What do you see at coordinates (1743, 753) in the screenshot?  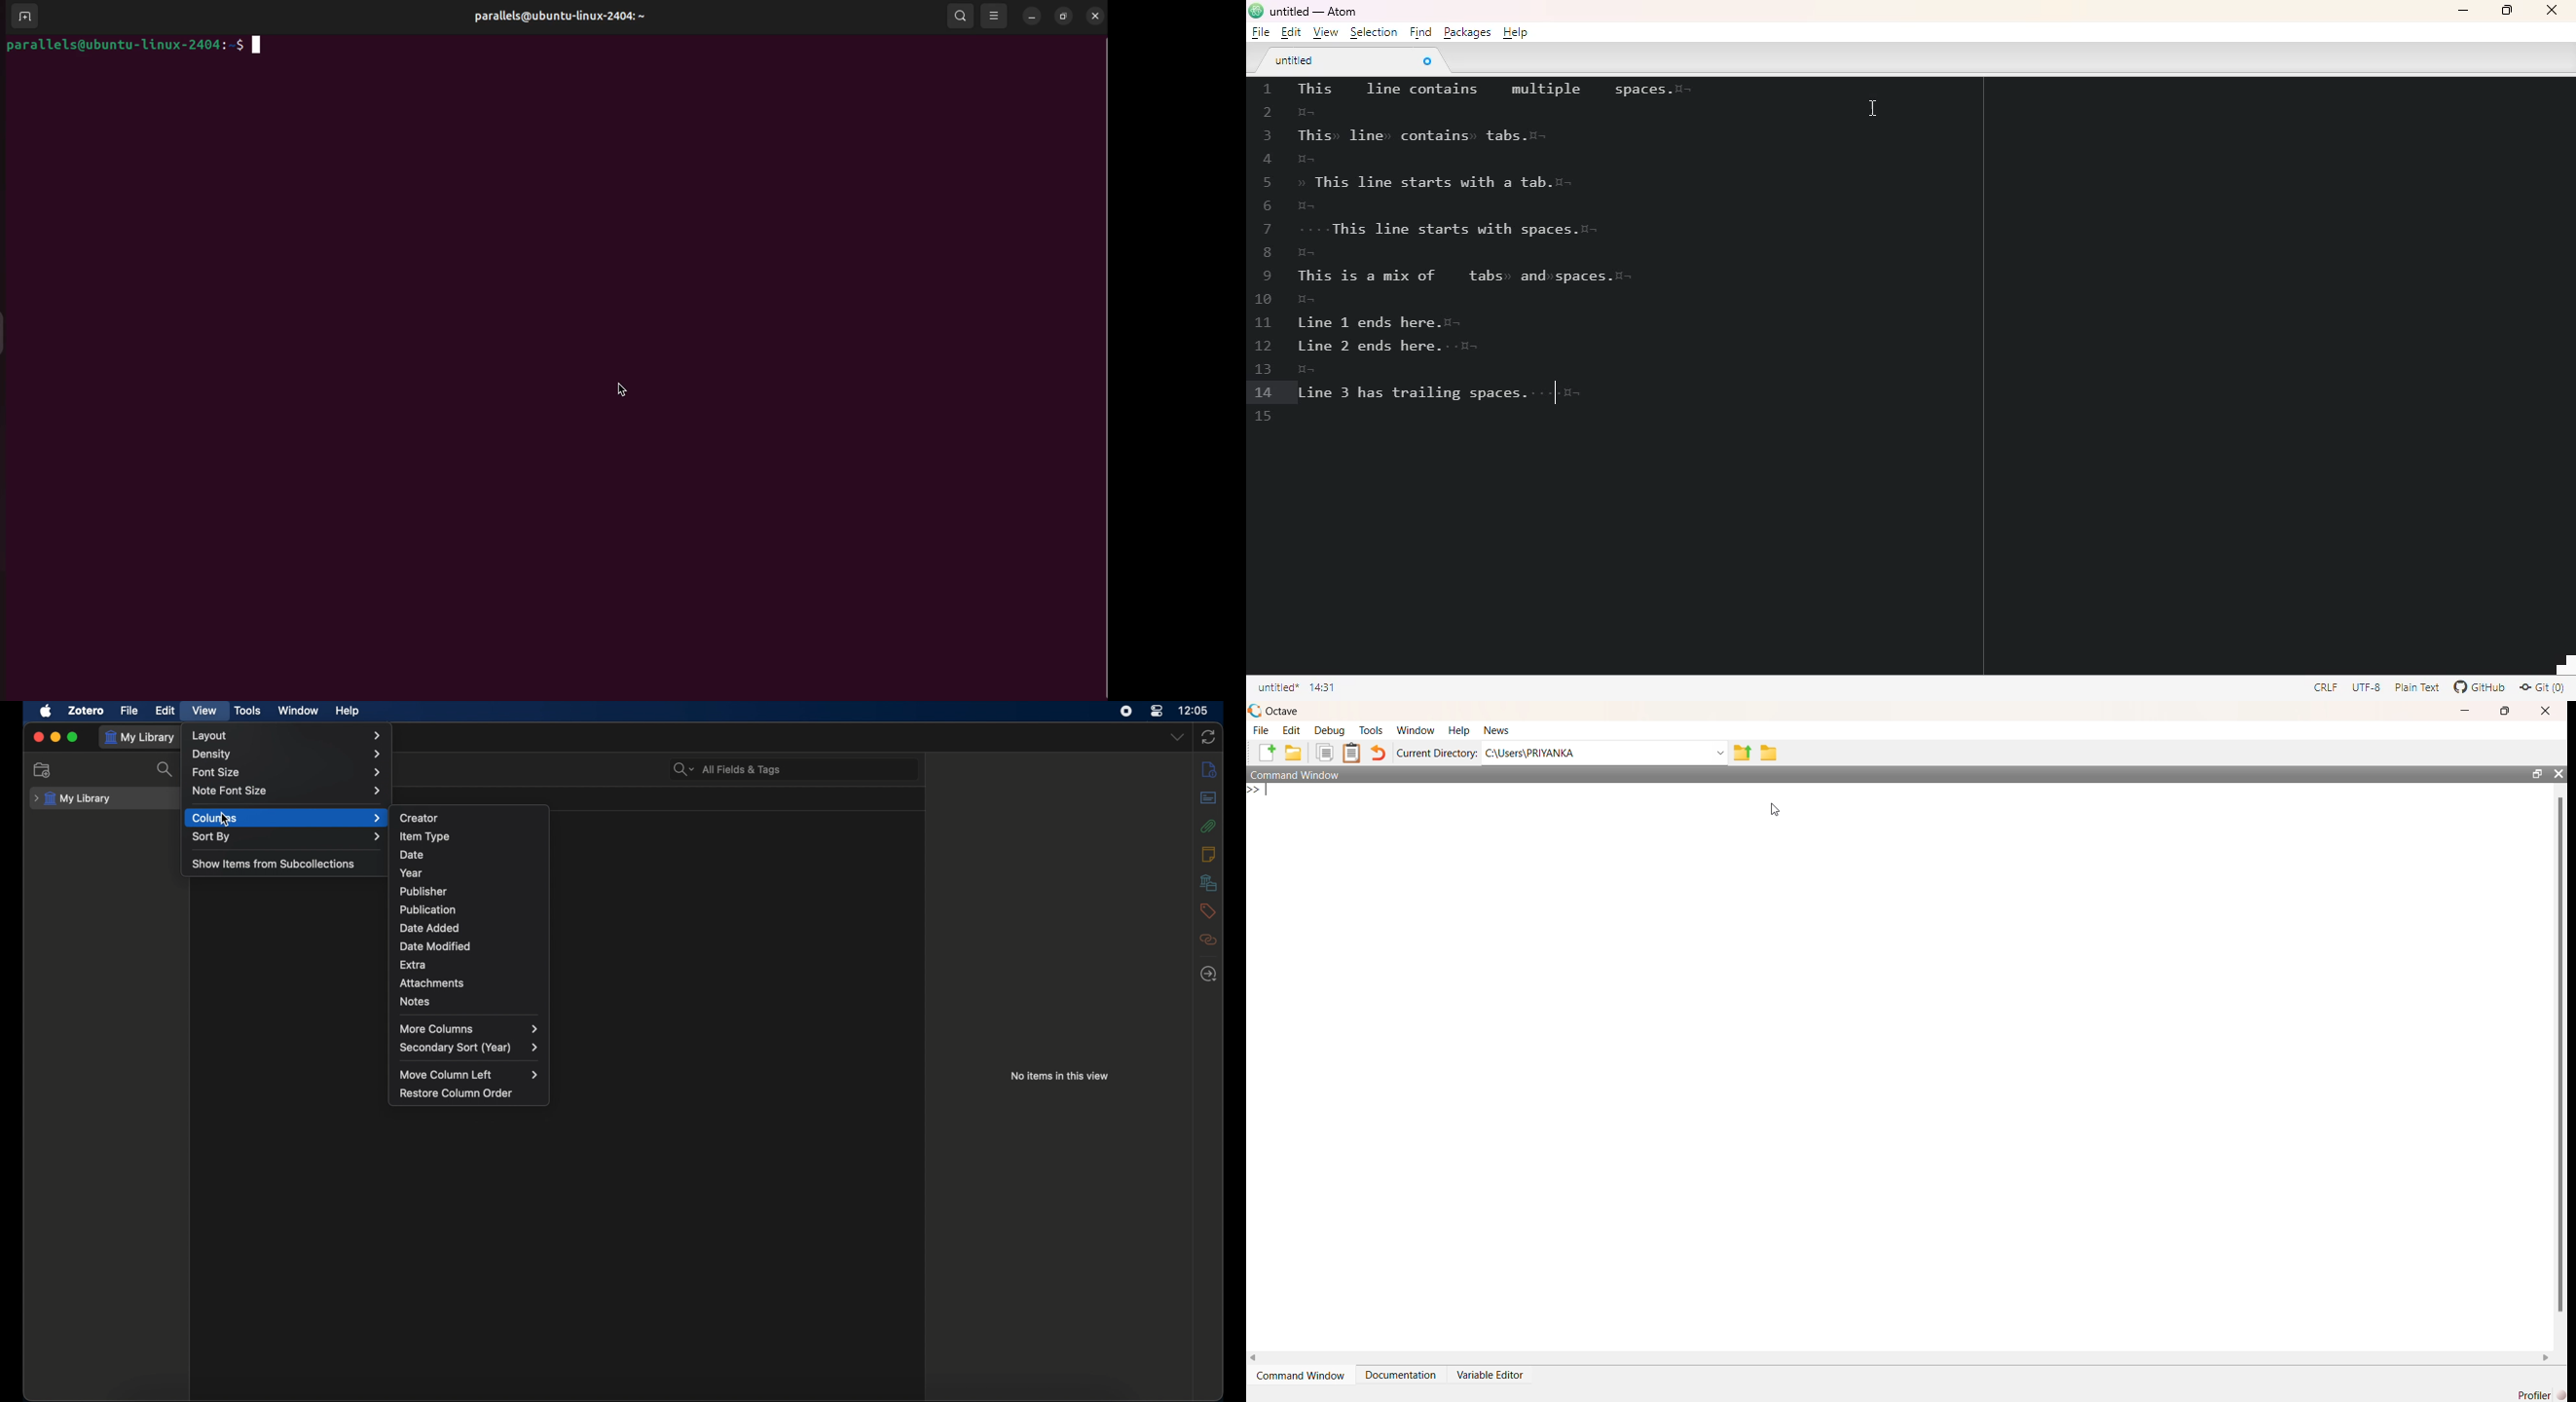 I see `parent directory` at bounding box center [1743, 753].